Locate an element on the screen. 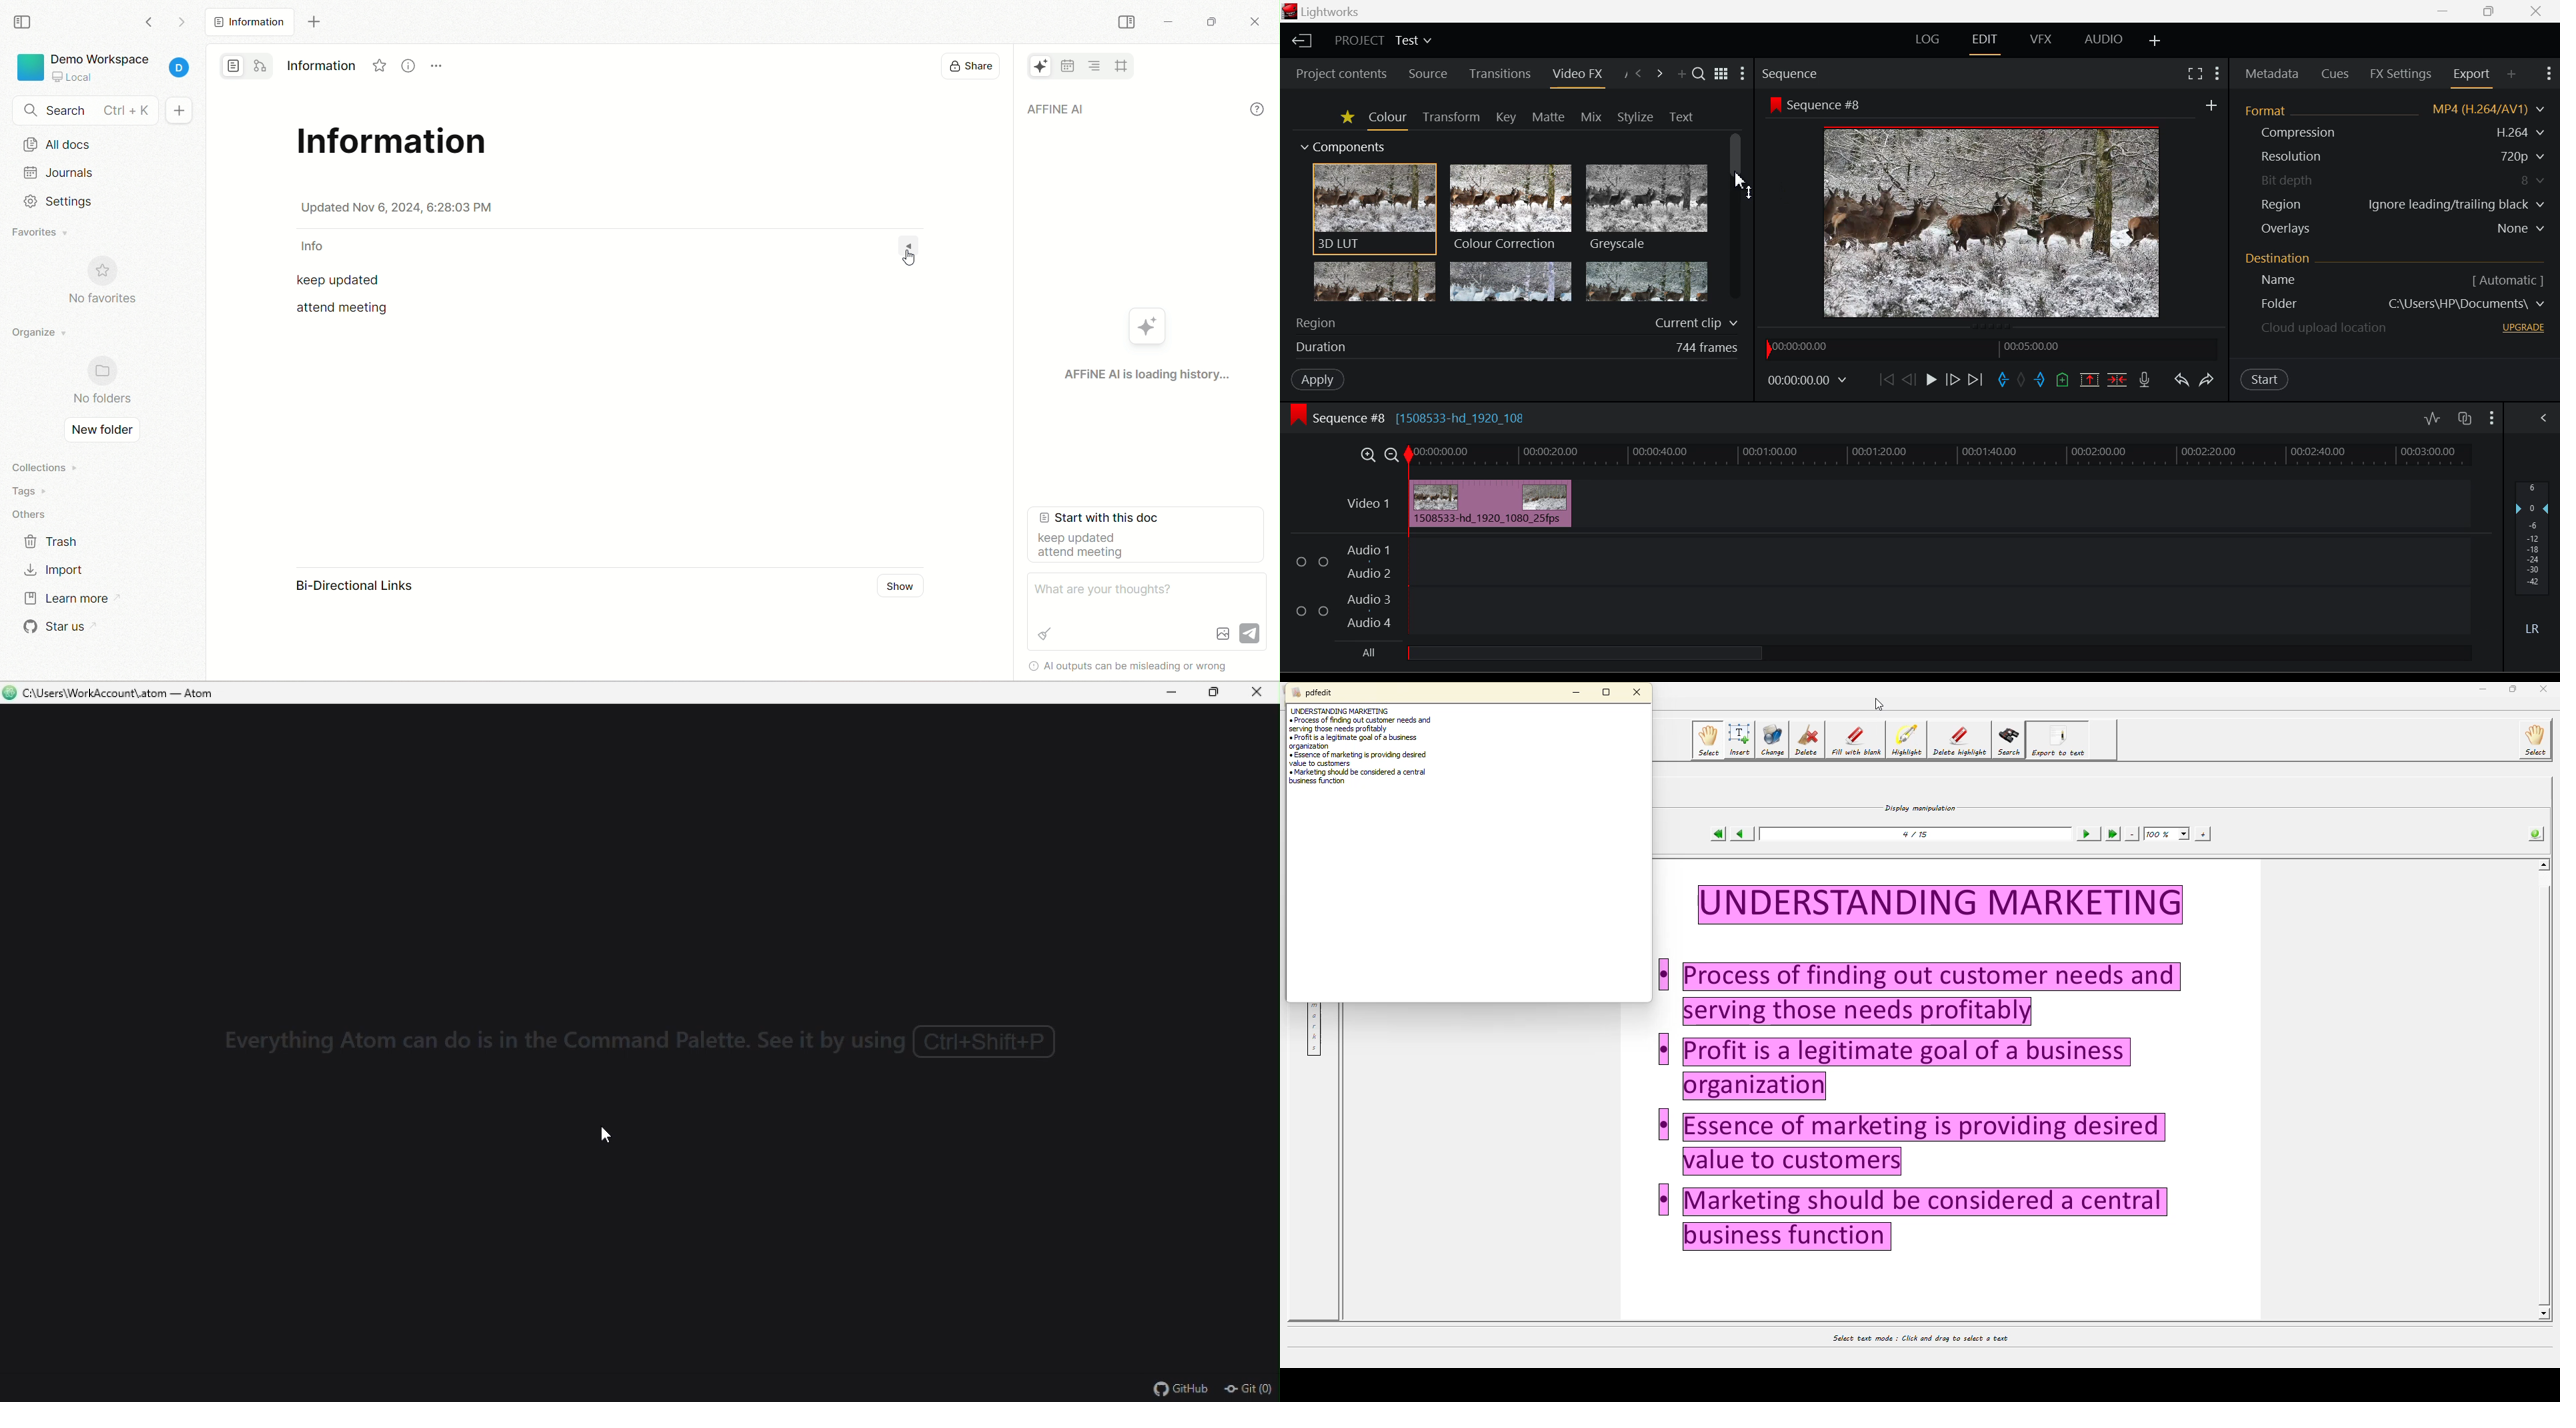 The height and width of the screenshot is (1428, 2576). all Audio is located at coordinates (1585, 652).